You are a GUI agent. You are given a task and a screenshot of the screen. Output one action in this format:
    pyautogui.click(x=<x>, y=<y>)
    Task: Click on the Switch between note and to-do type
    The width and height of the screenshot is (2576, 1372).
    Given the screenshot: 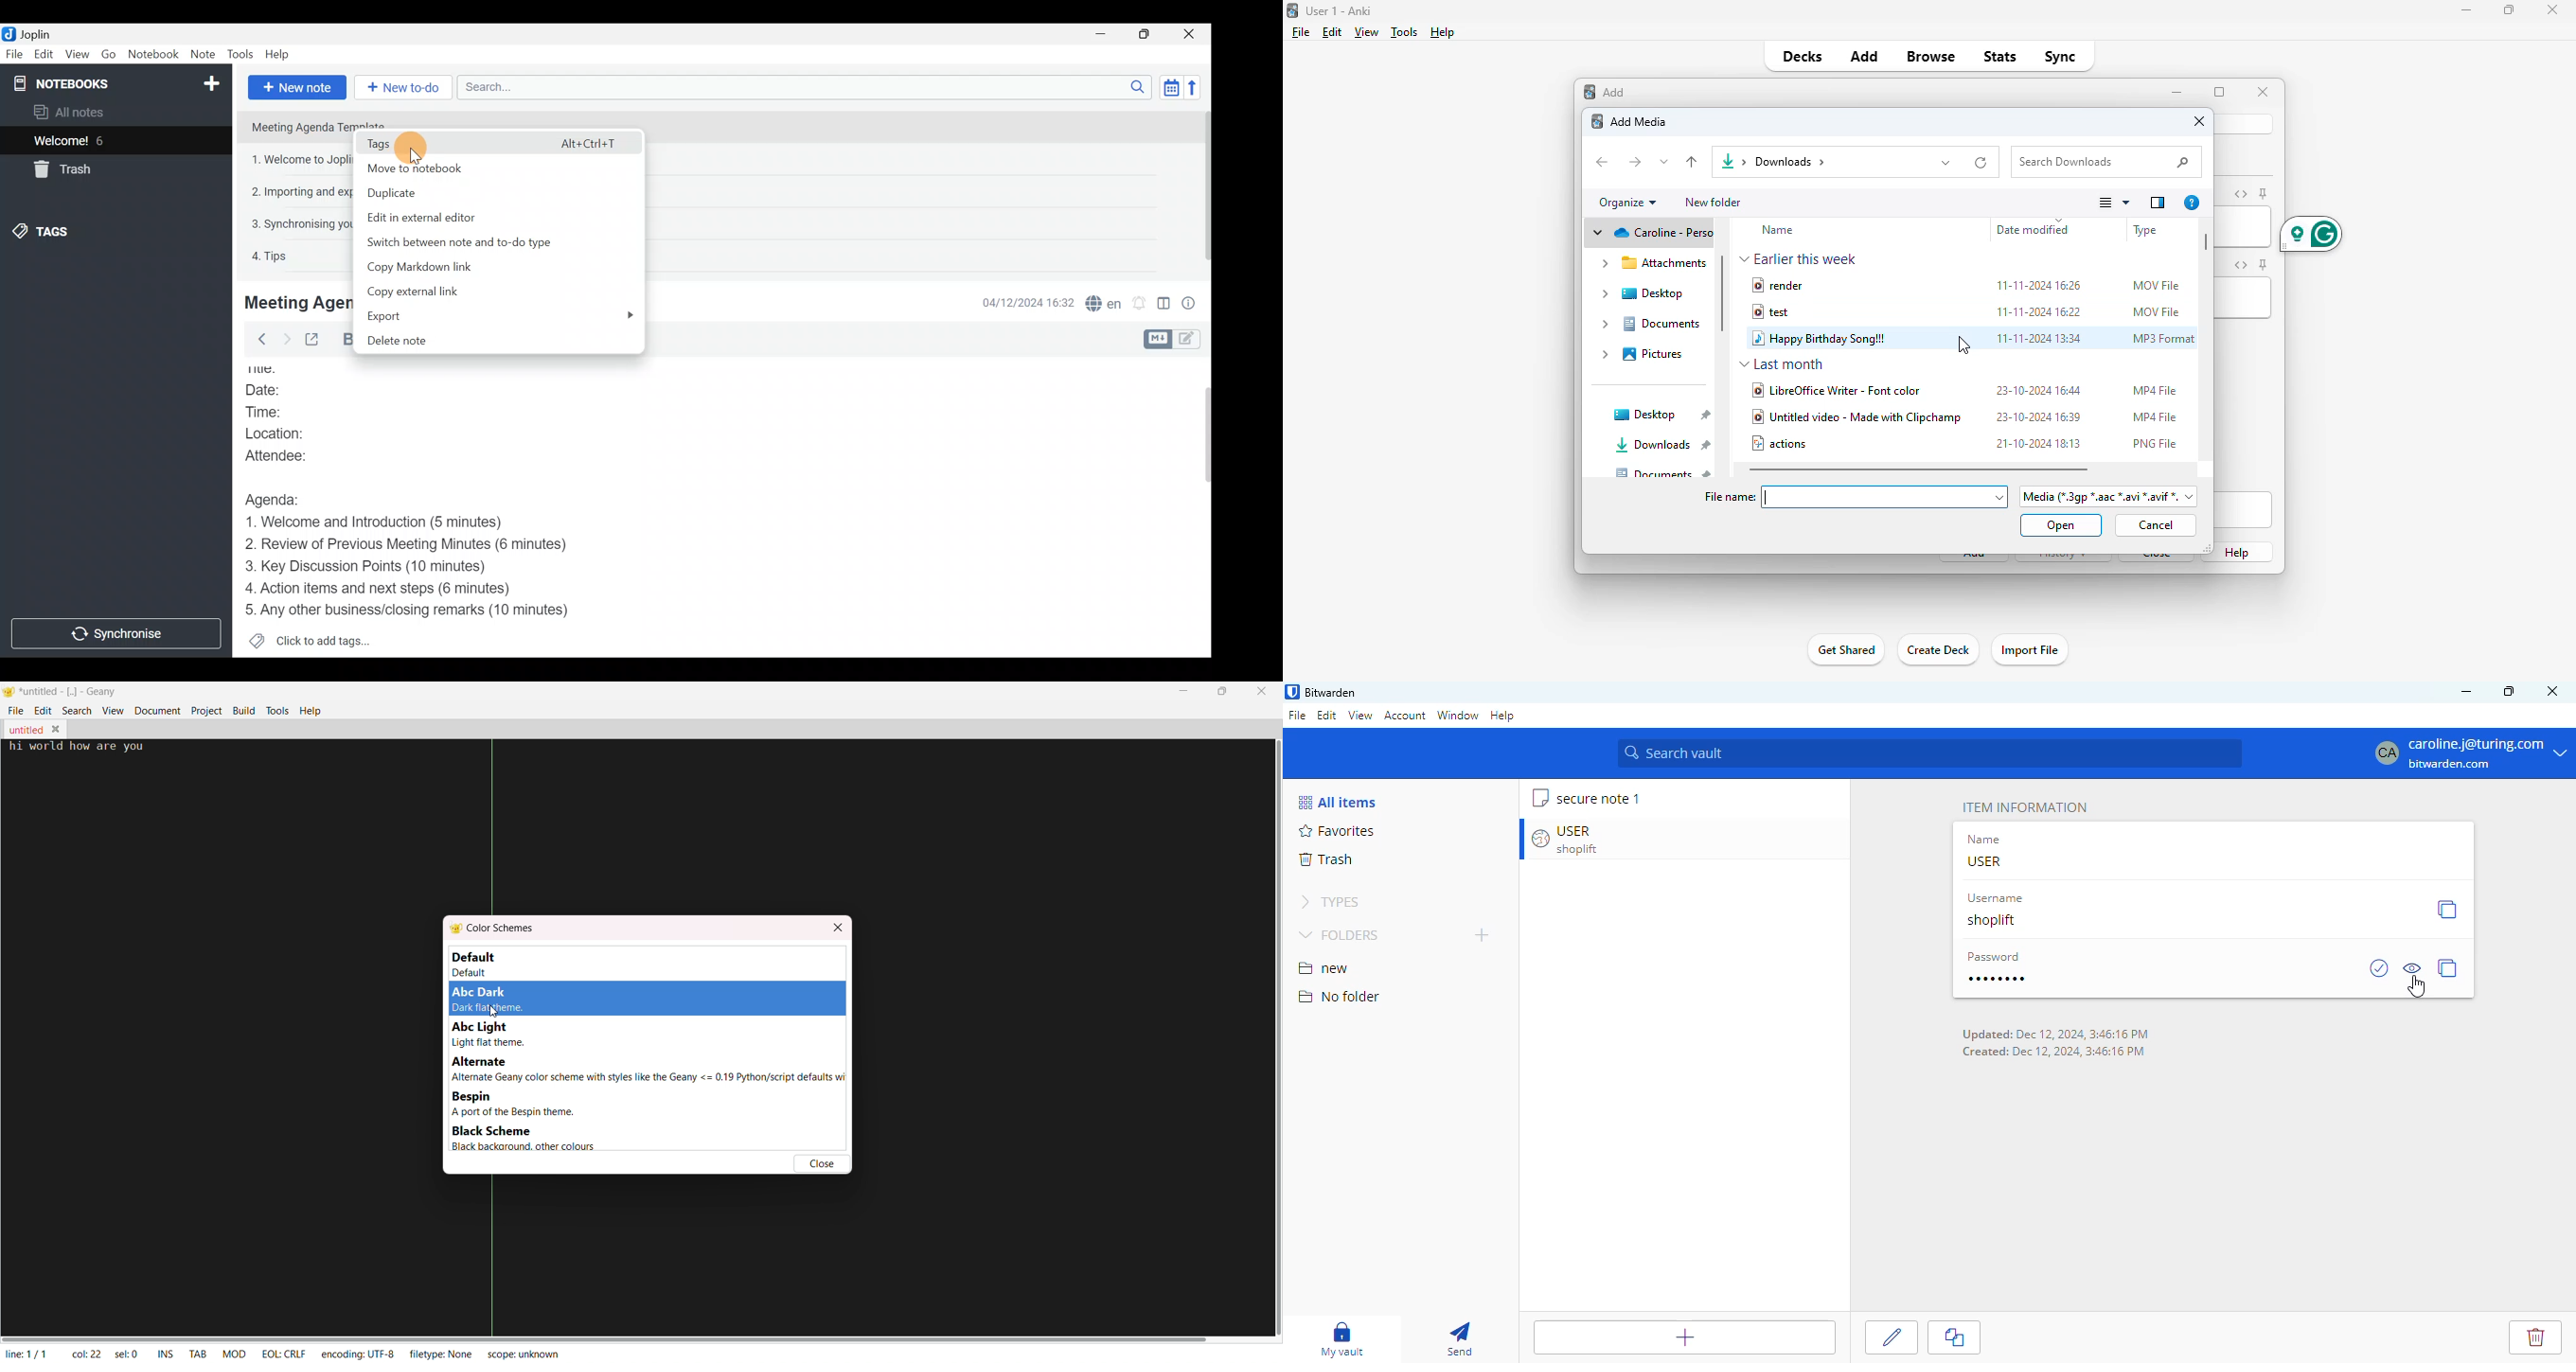 What is the action you would take?
    pyautogui.click(x=480, y=242)
    